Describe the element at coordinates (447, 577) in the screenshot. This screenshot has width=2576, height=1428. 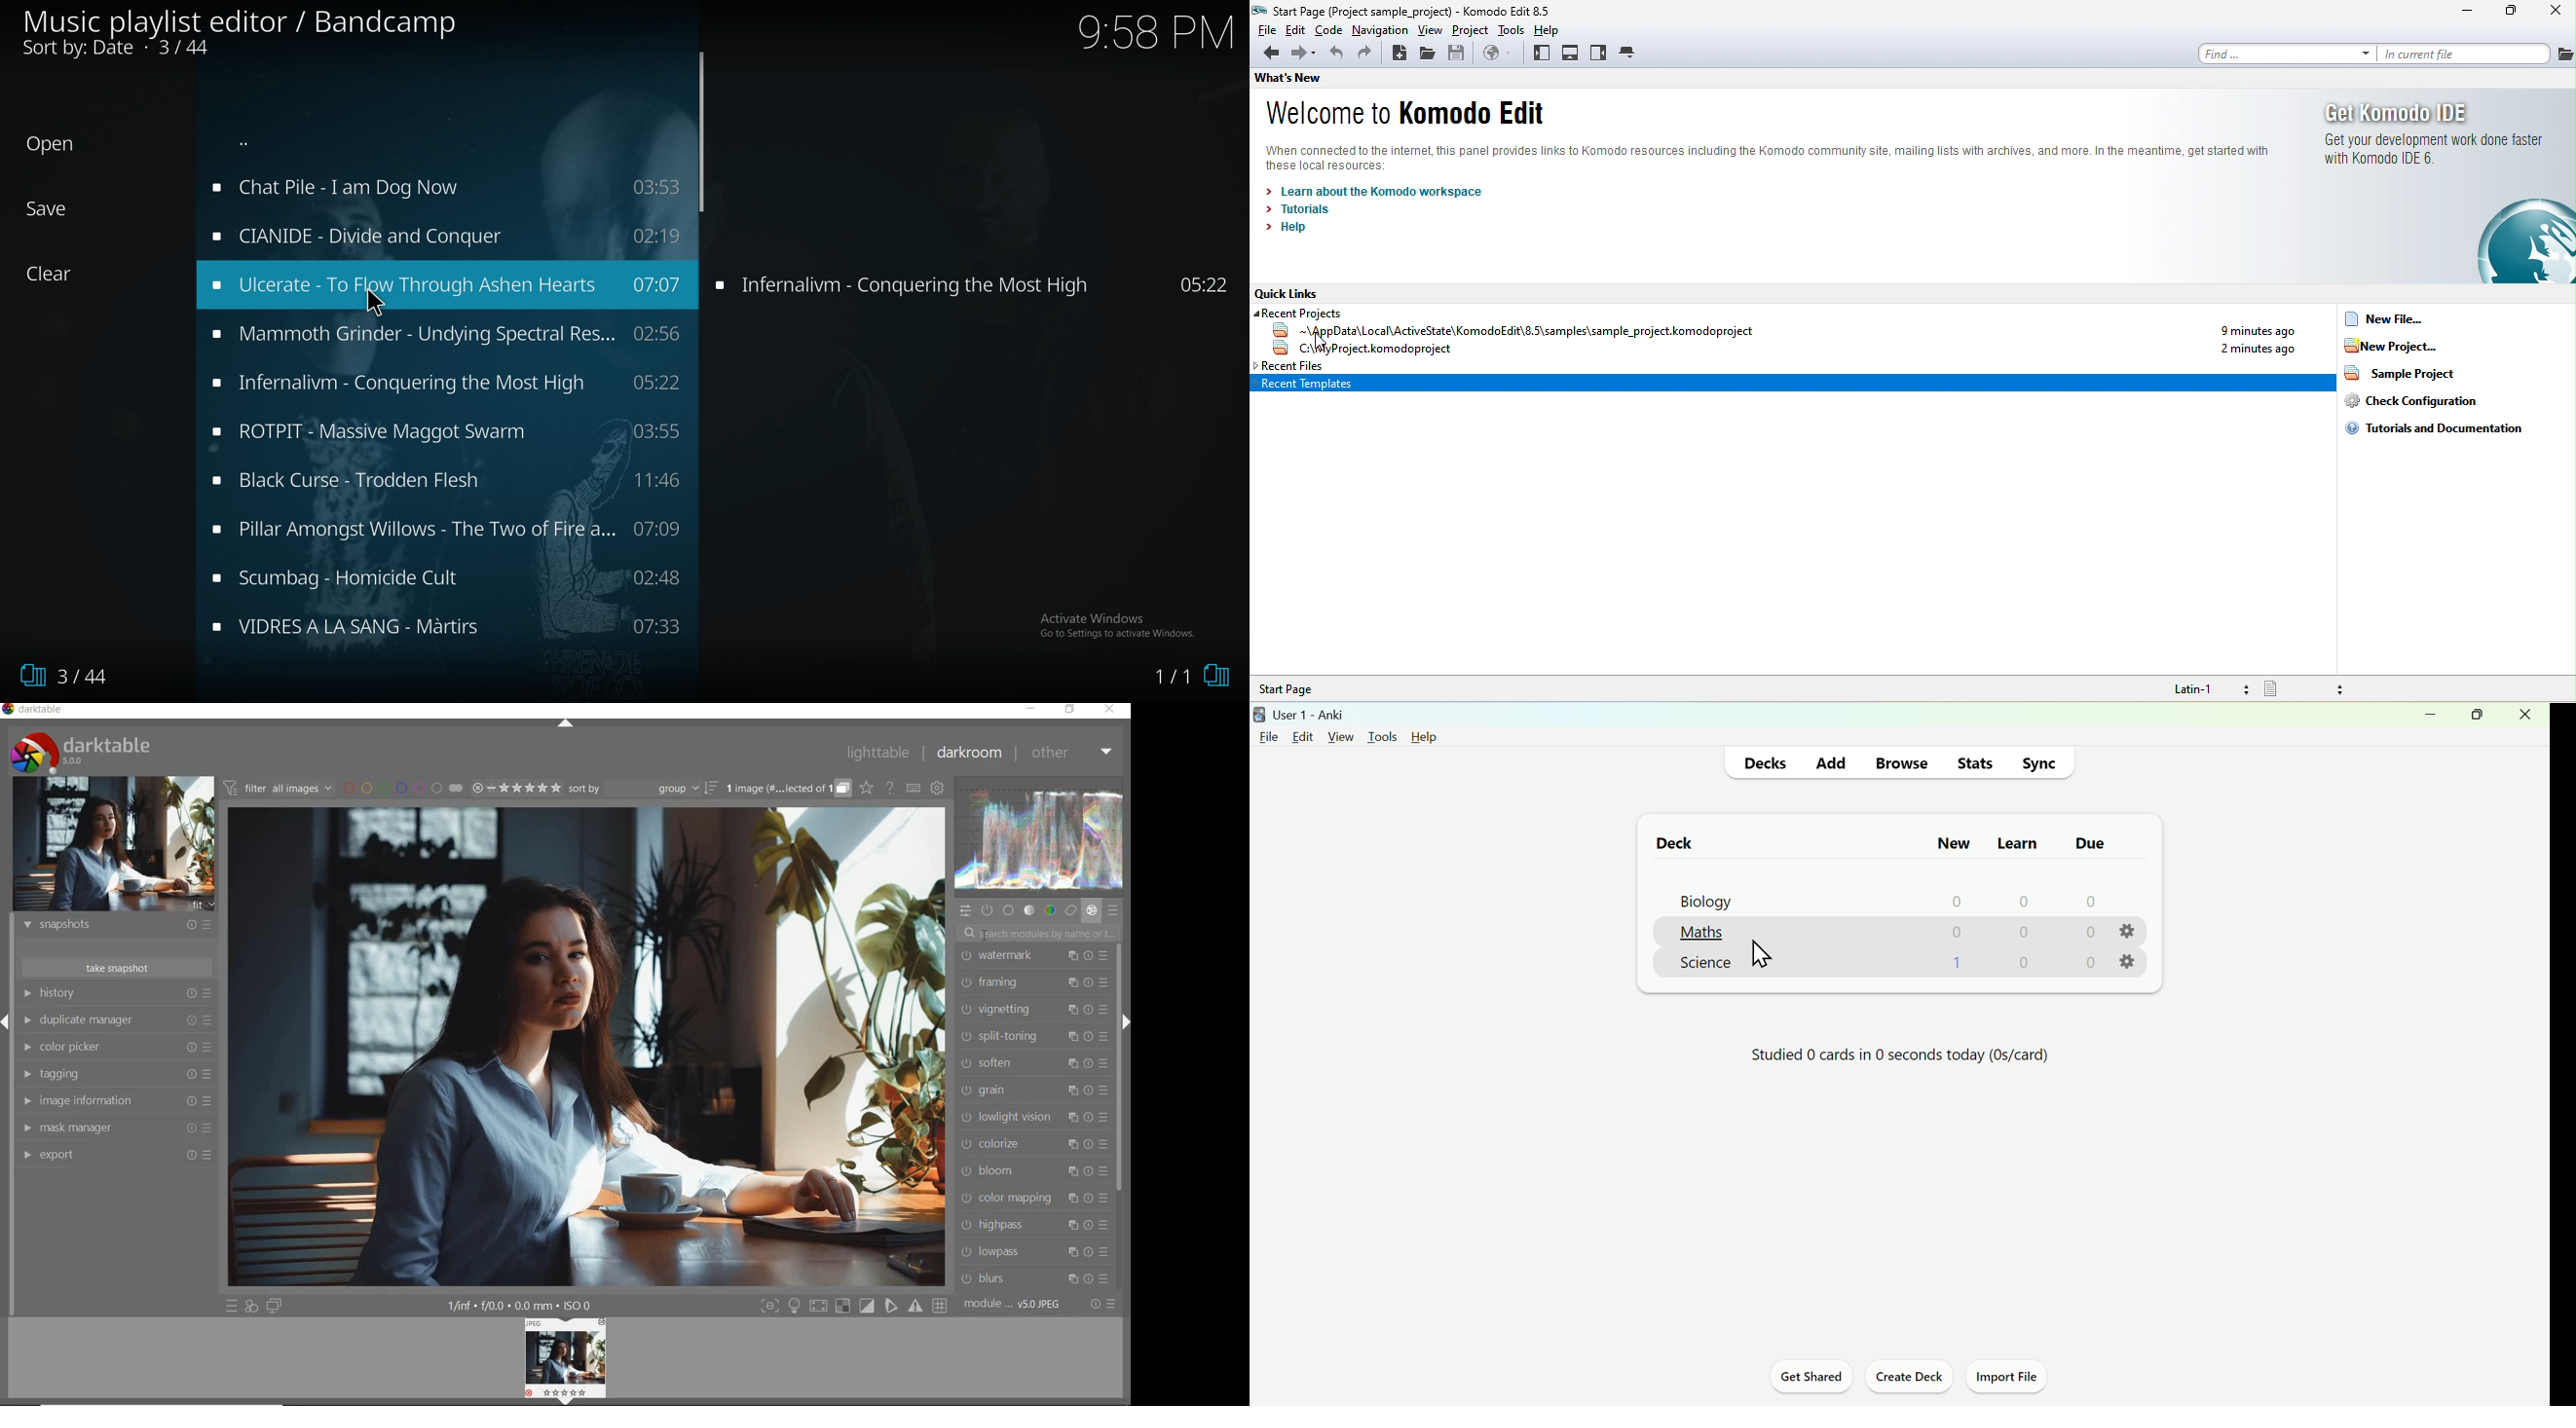
I see `music` at that location.